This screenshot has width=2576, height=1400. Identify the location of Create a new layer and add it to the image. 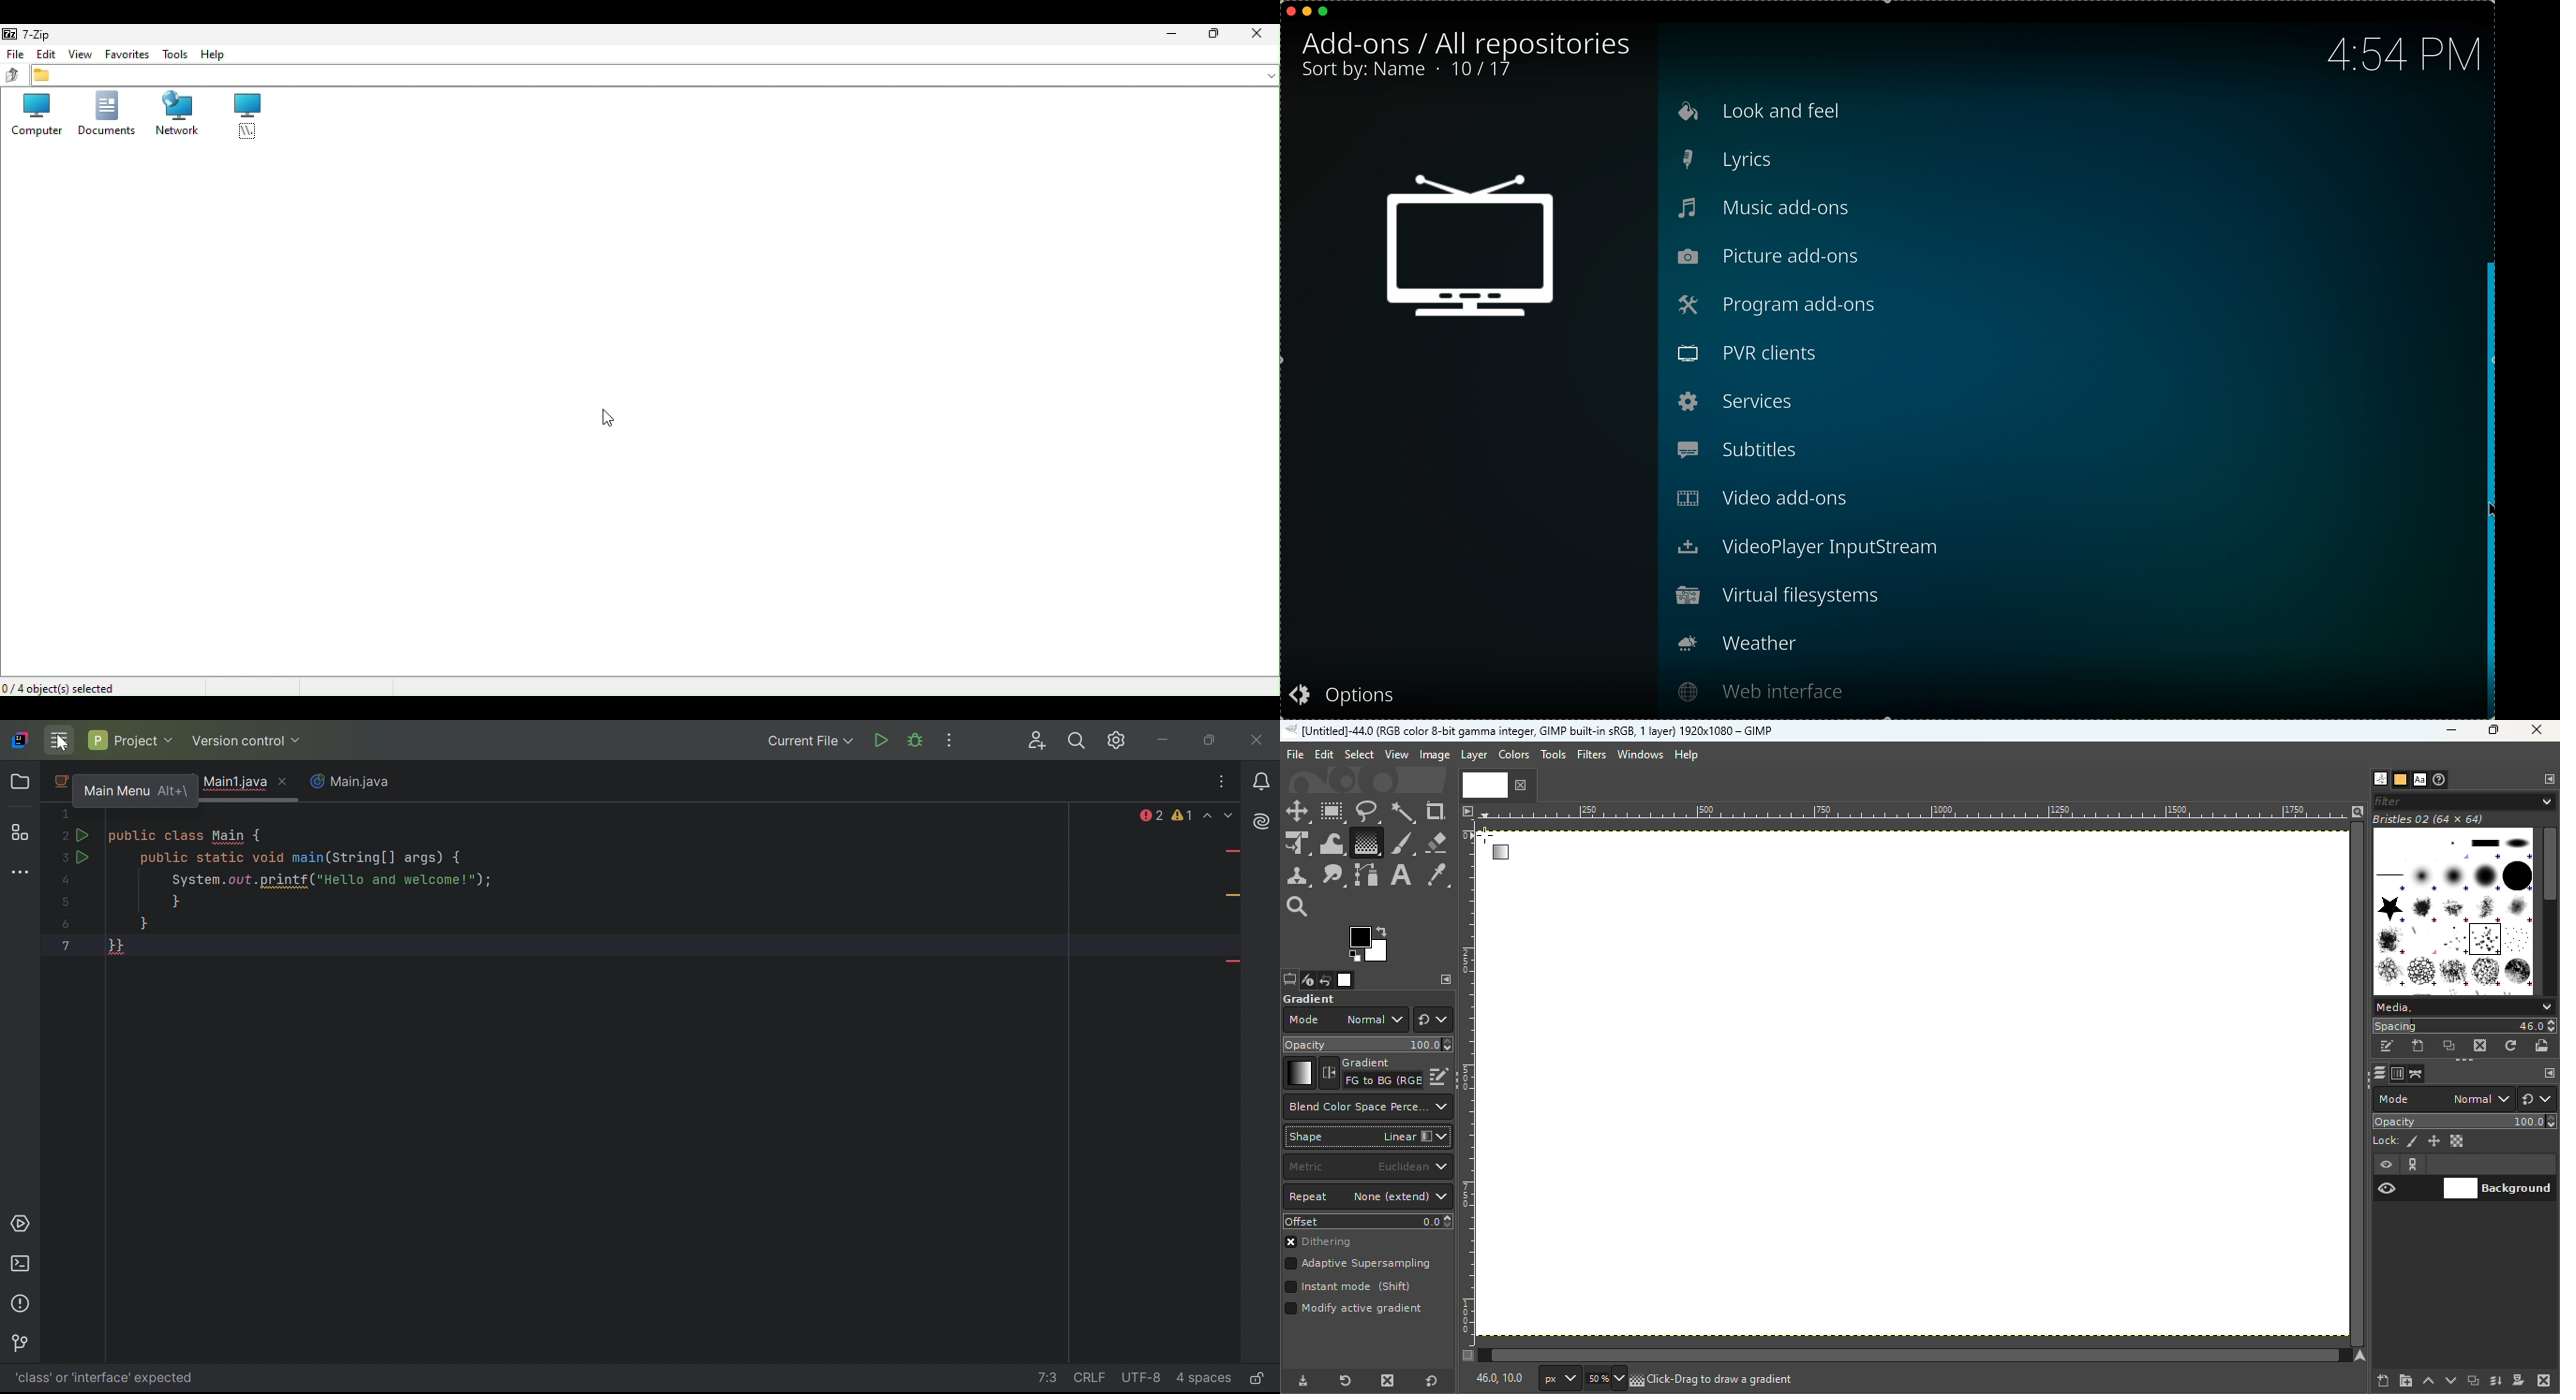
(2384, 1382).